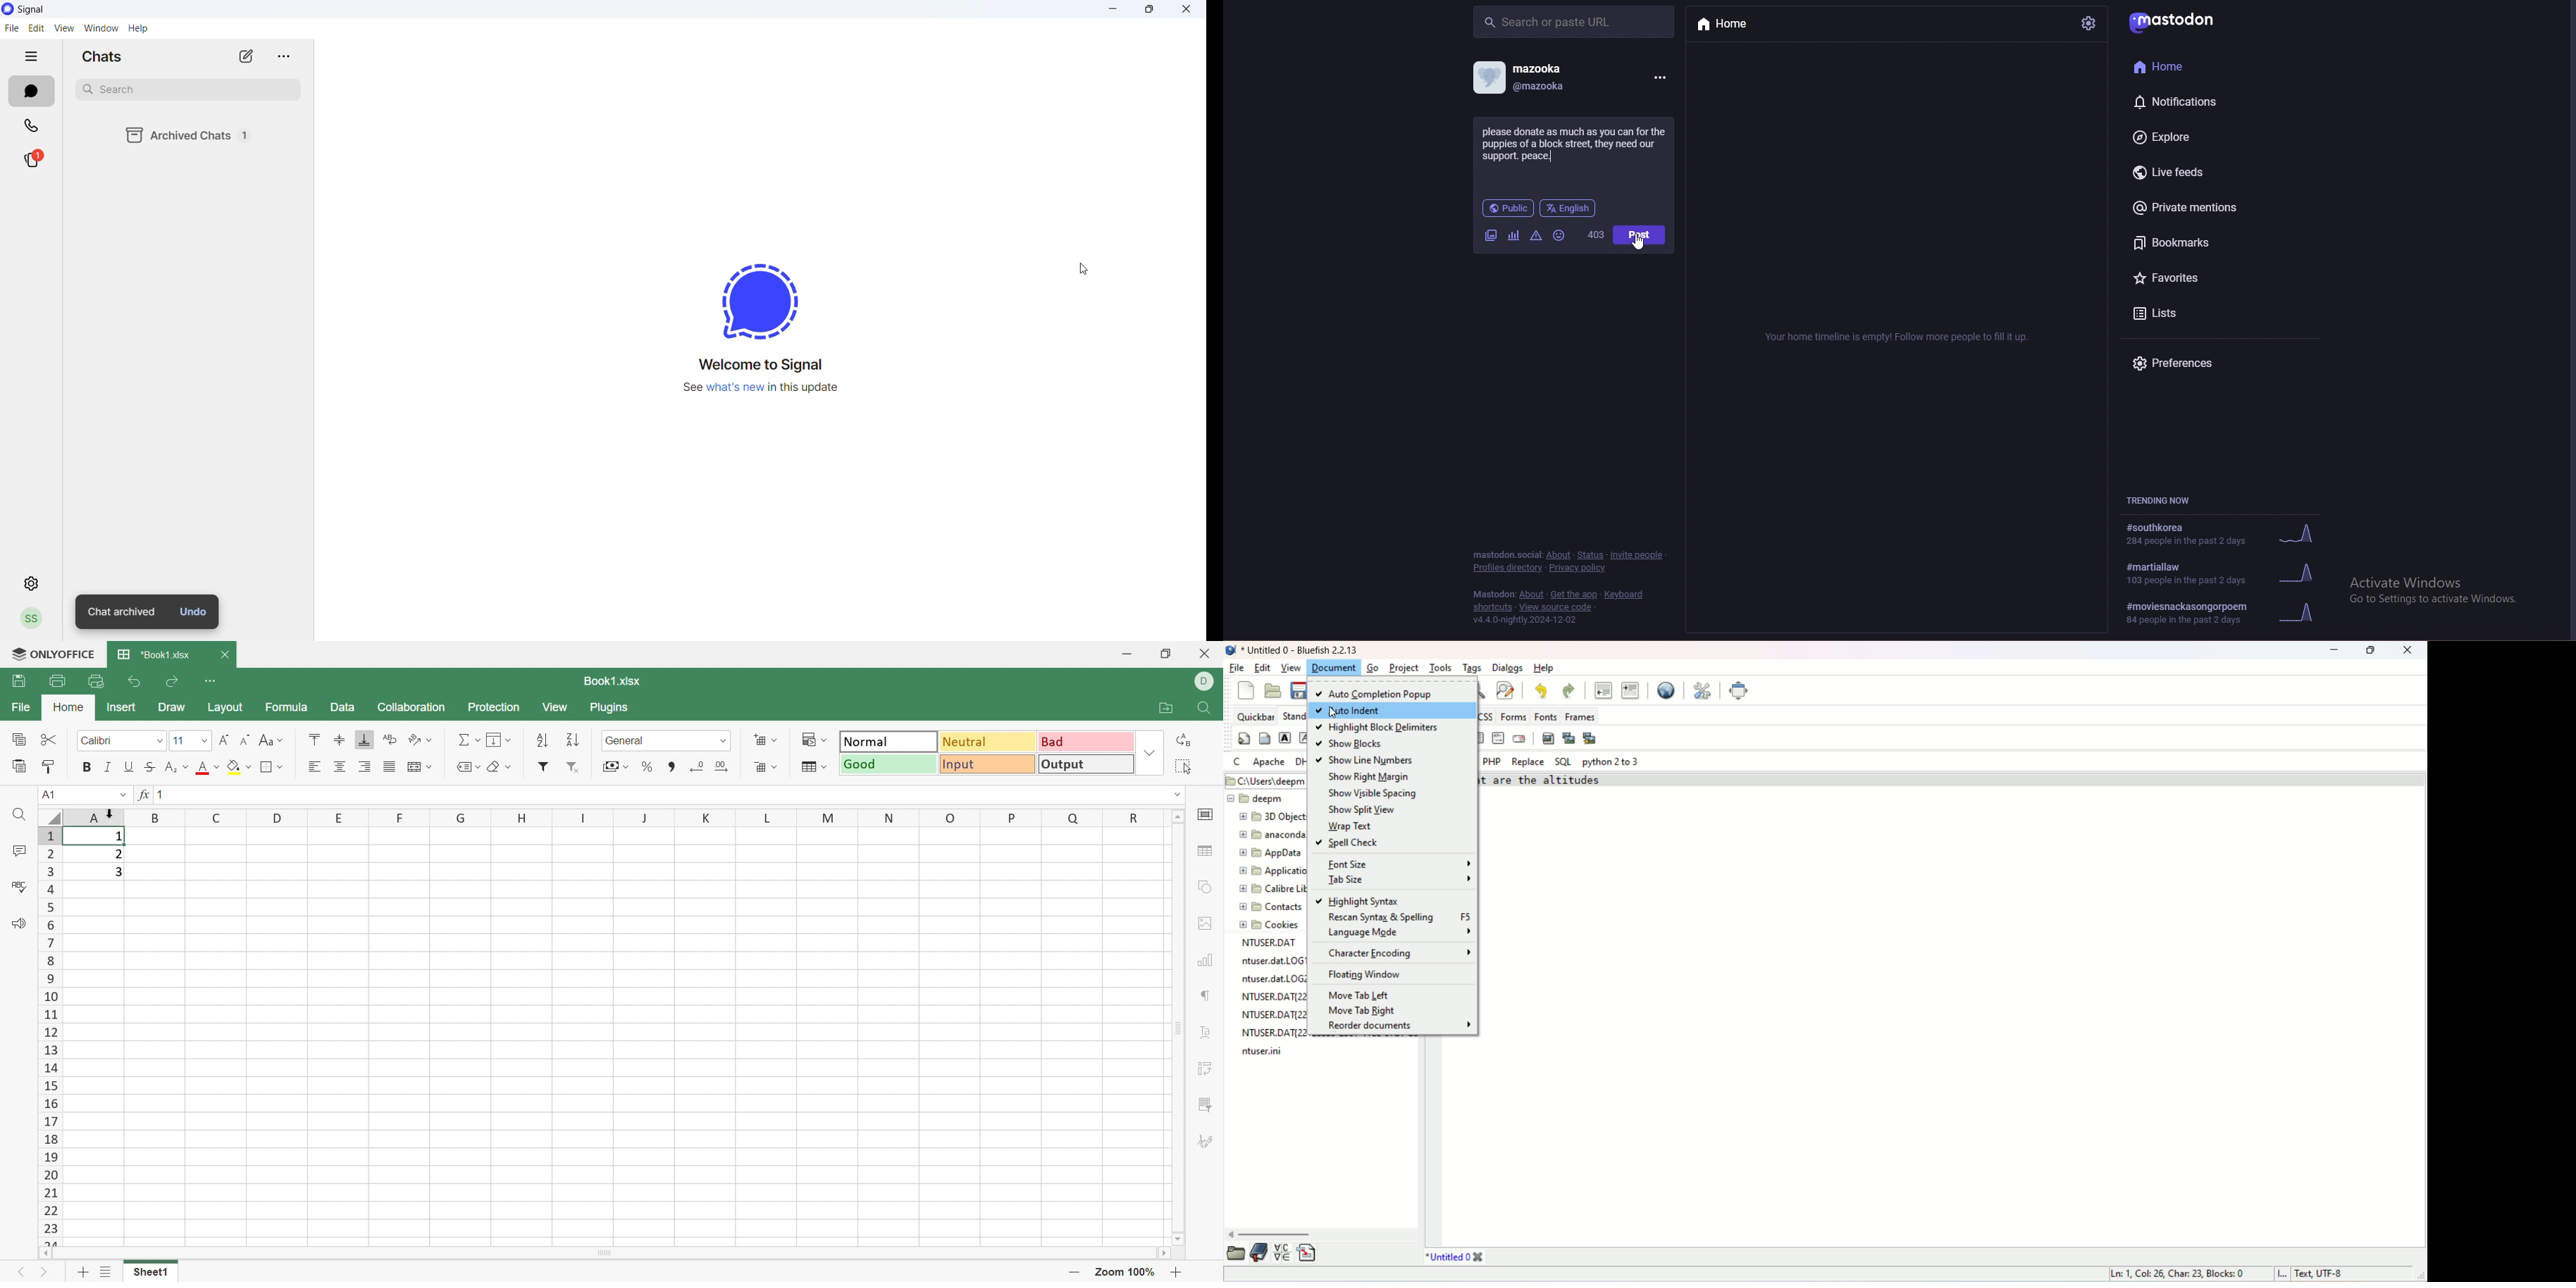 This screenshot has width=2576, height=1288. I want to click on edit, so click(36, 26).